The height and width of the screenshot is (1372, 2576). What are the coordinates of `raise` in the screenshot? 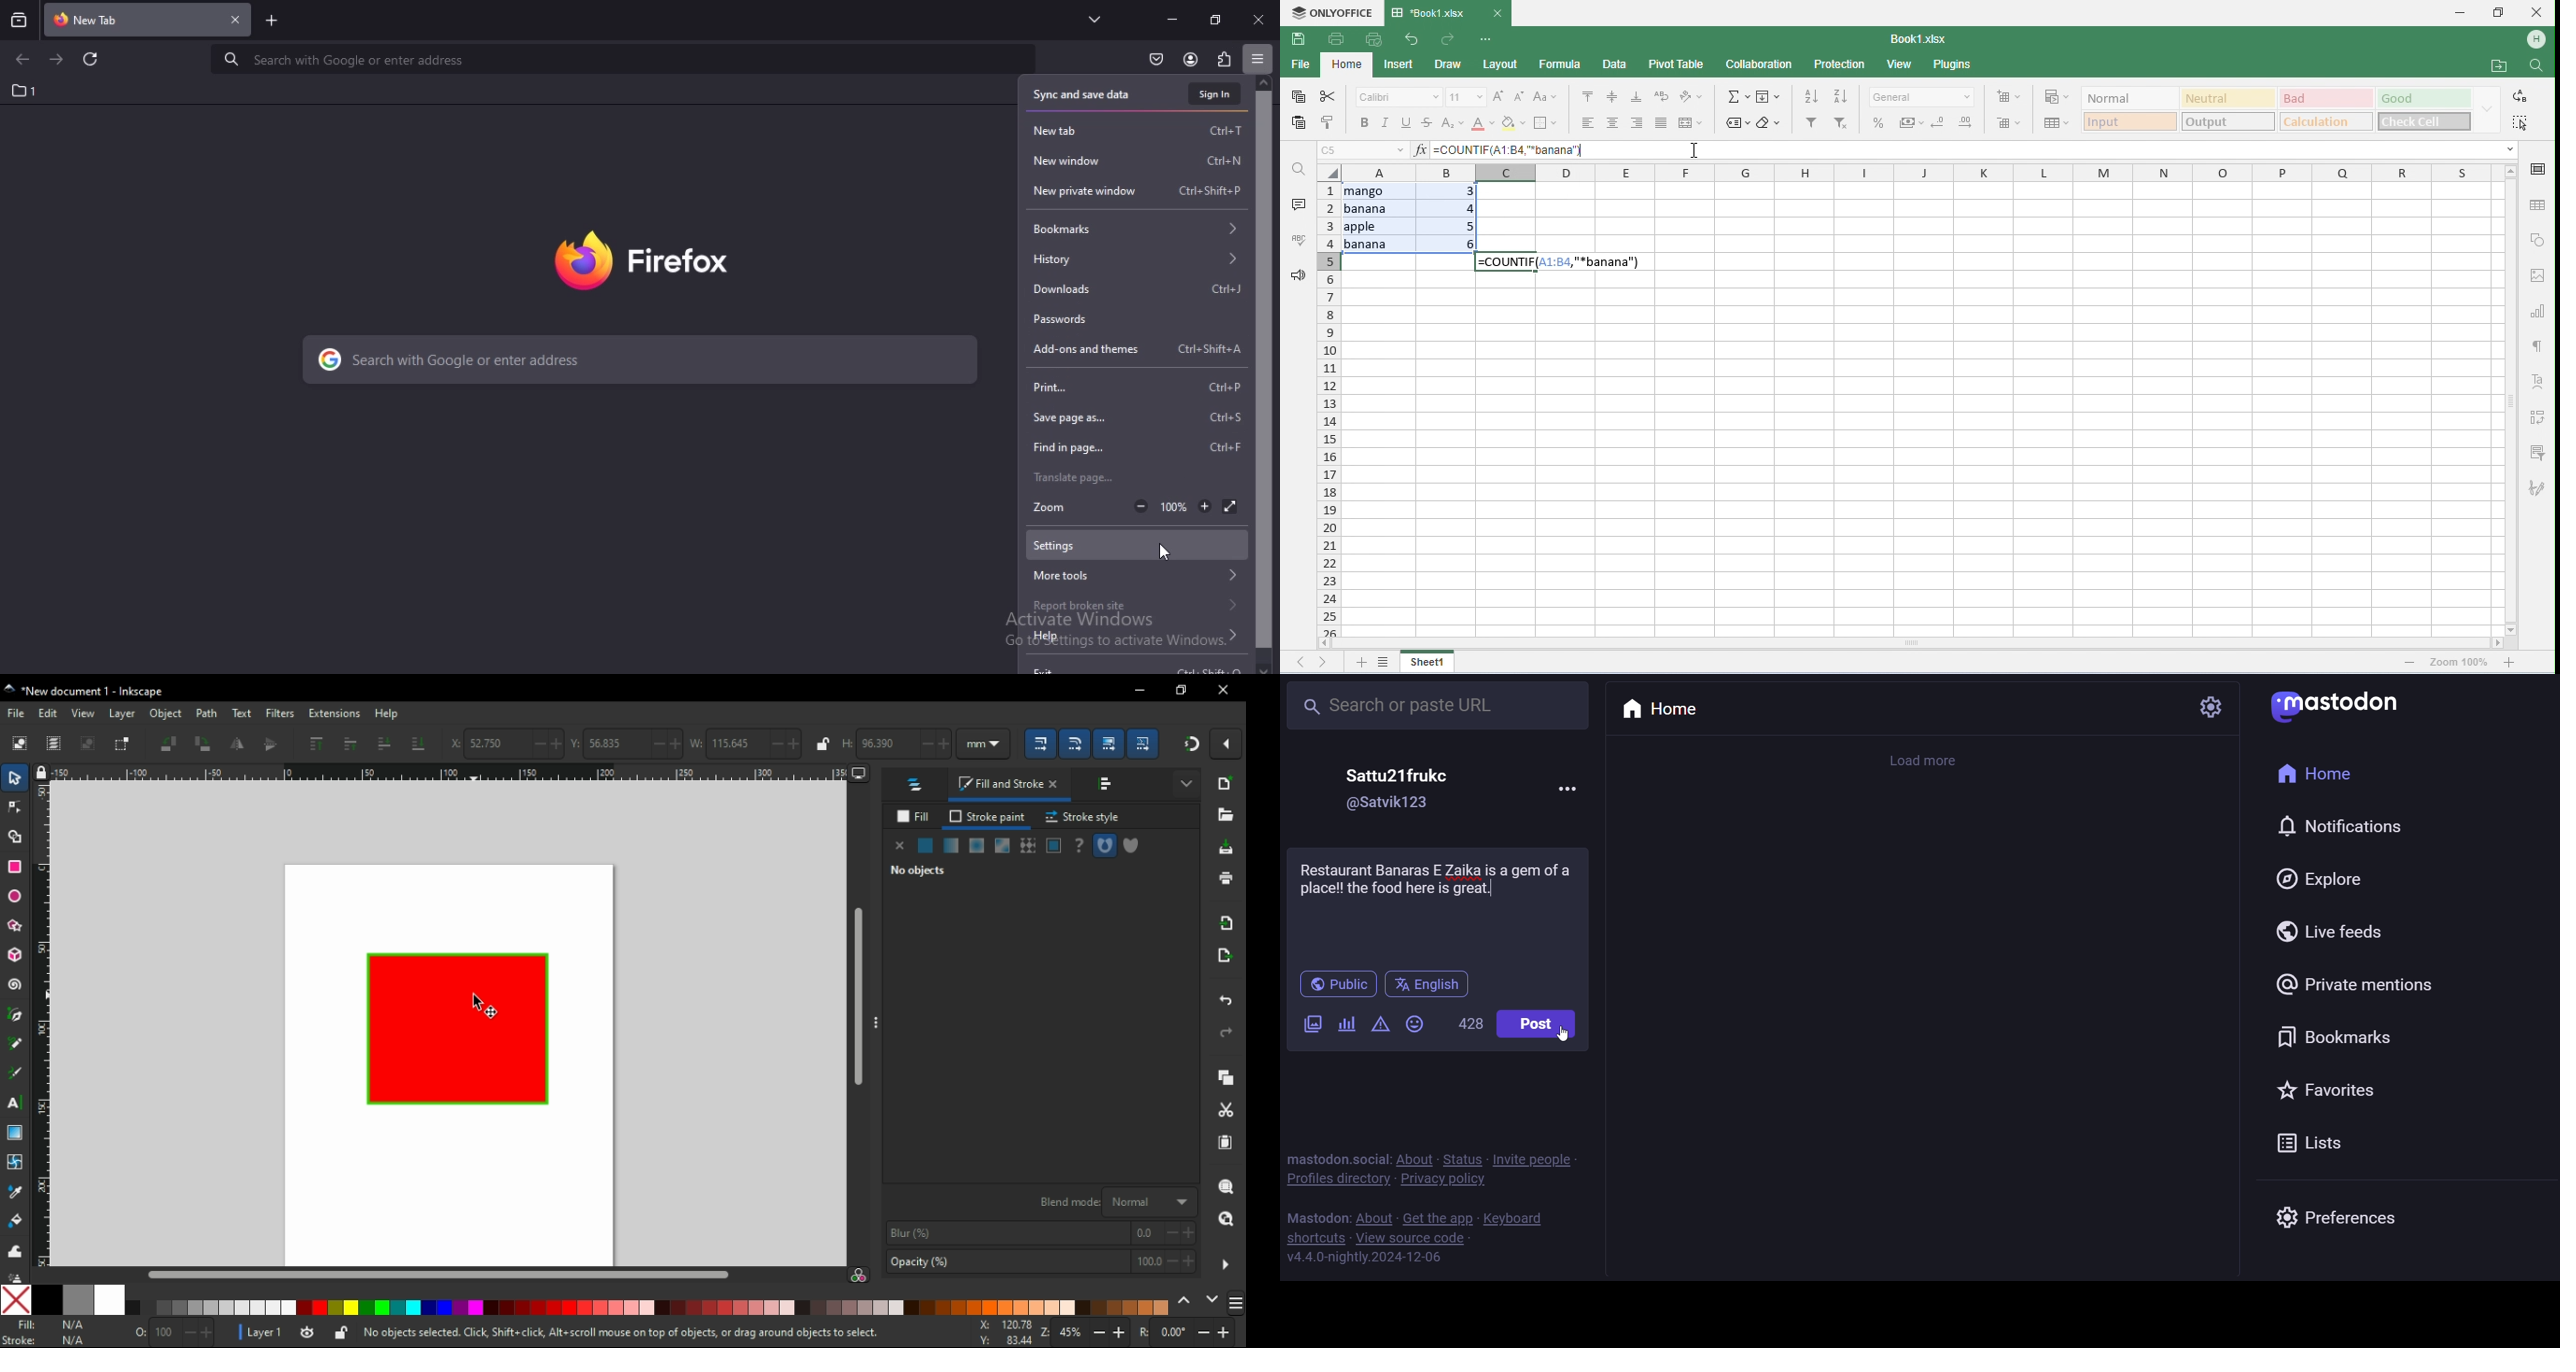 It's located at (351, 744).